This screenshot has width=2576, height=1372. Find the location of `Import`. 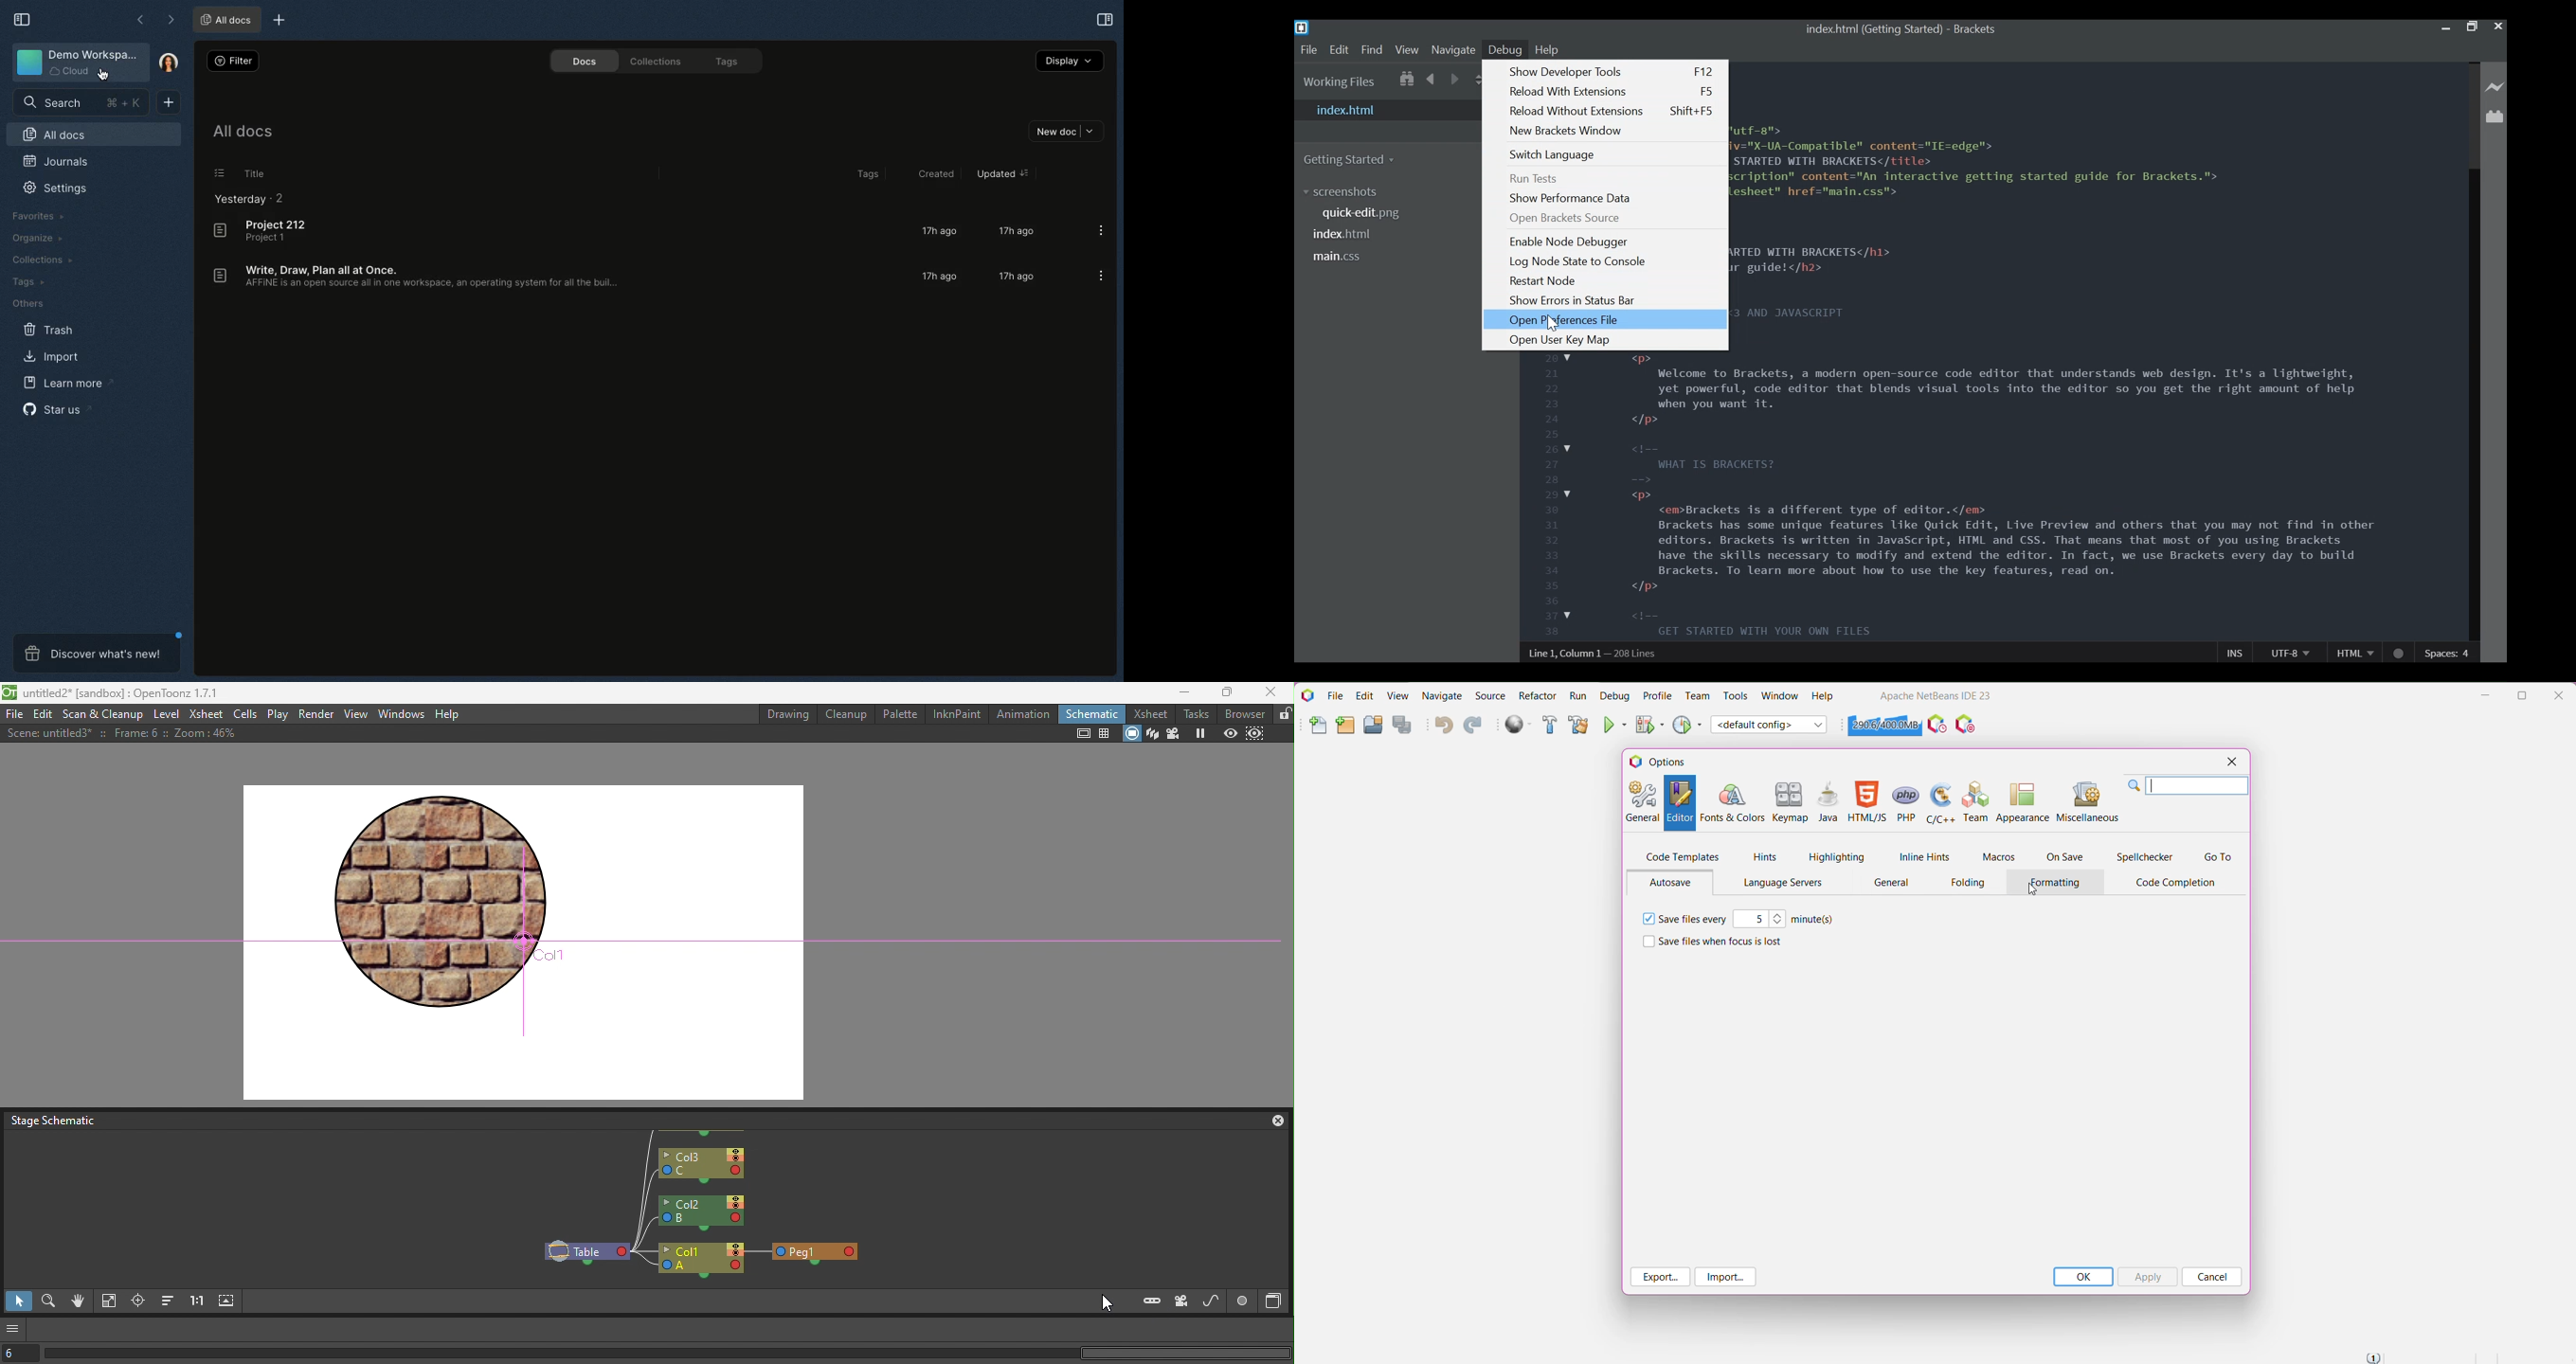

Import is located at coordinates (48, 355).